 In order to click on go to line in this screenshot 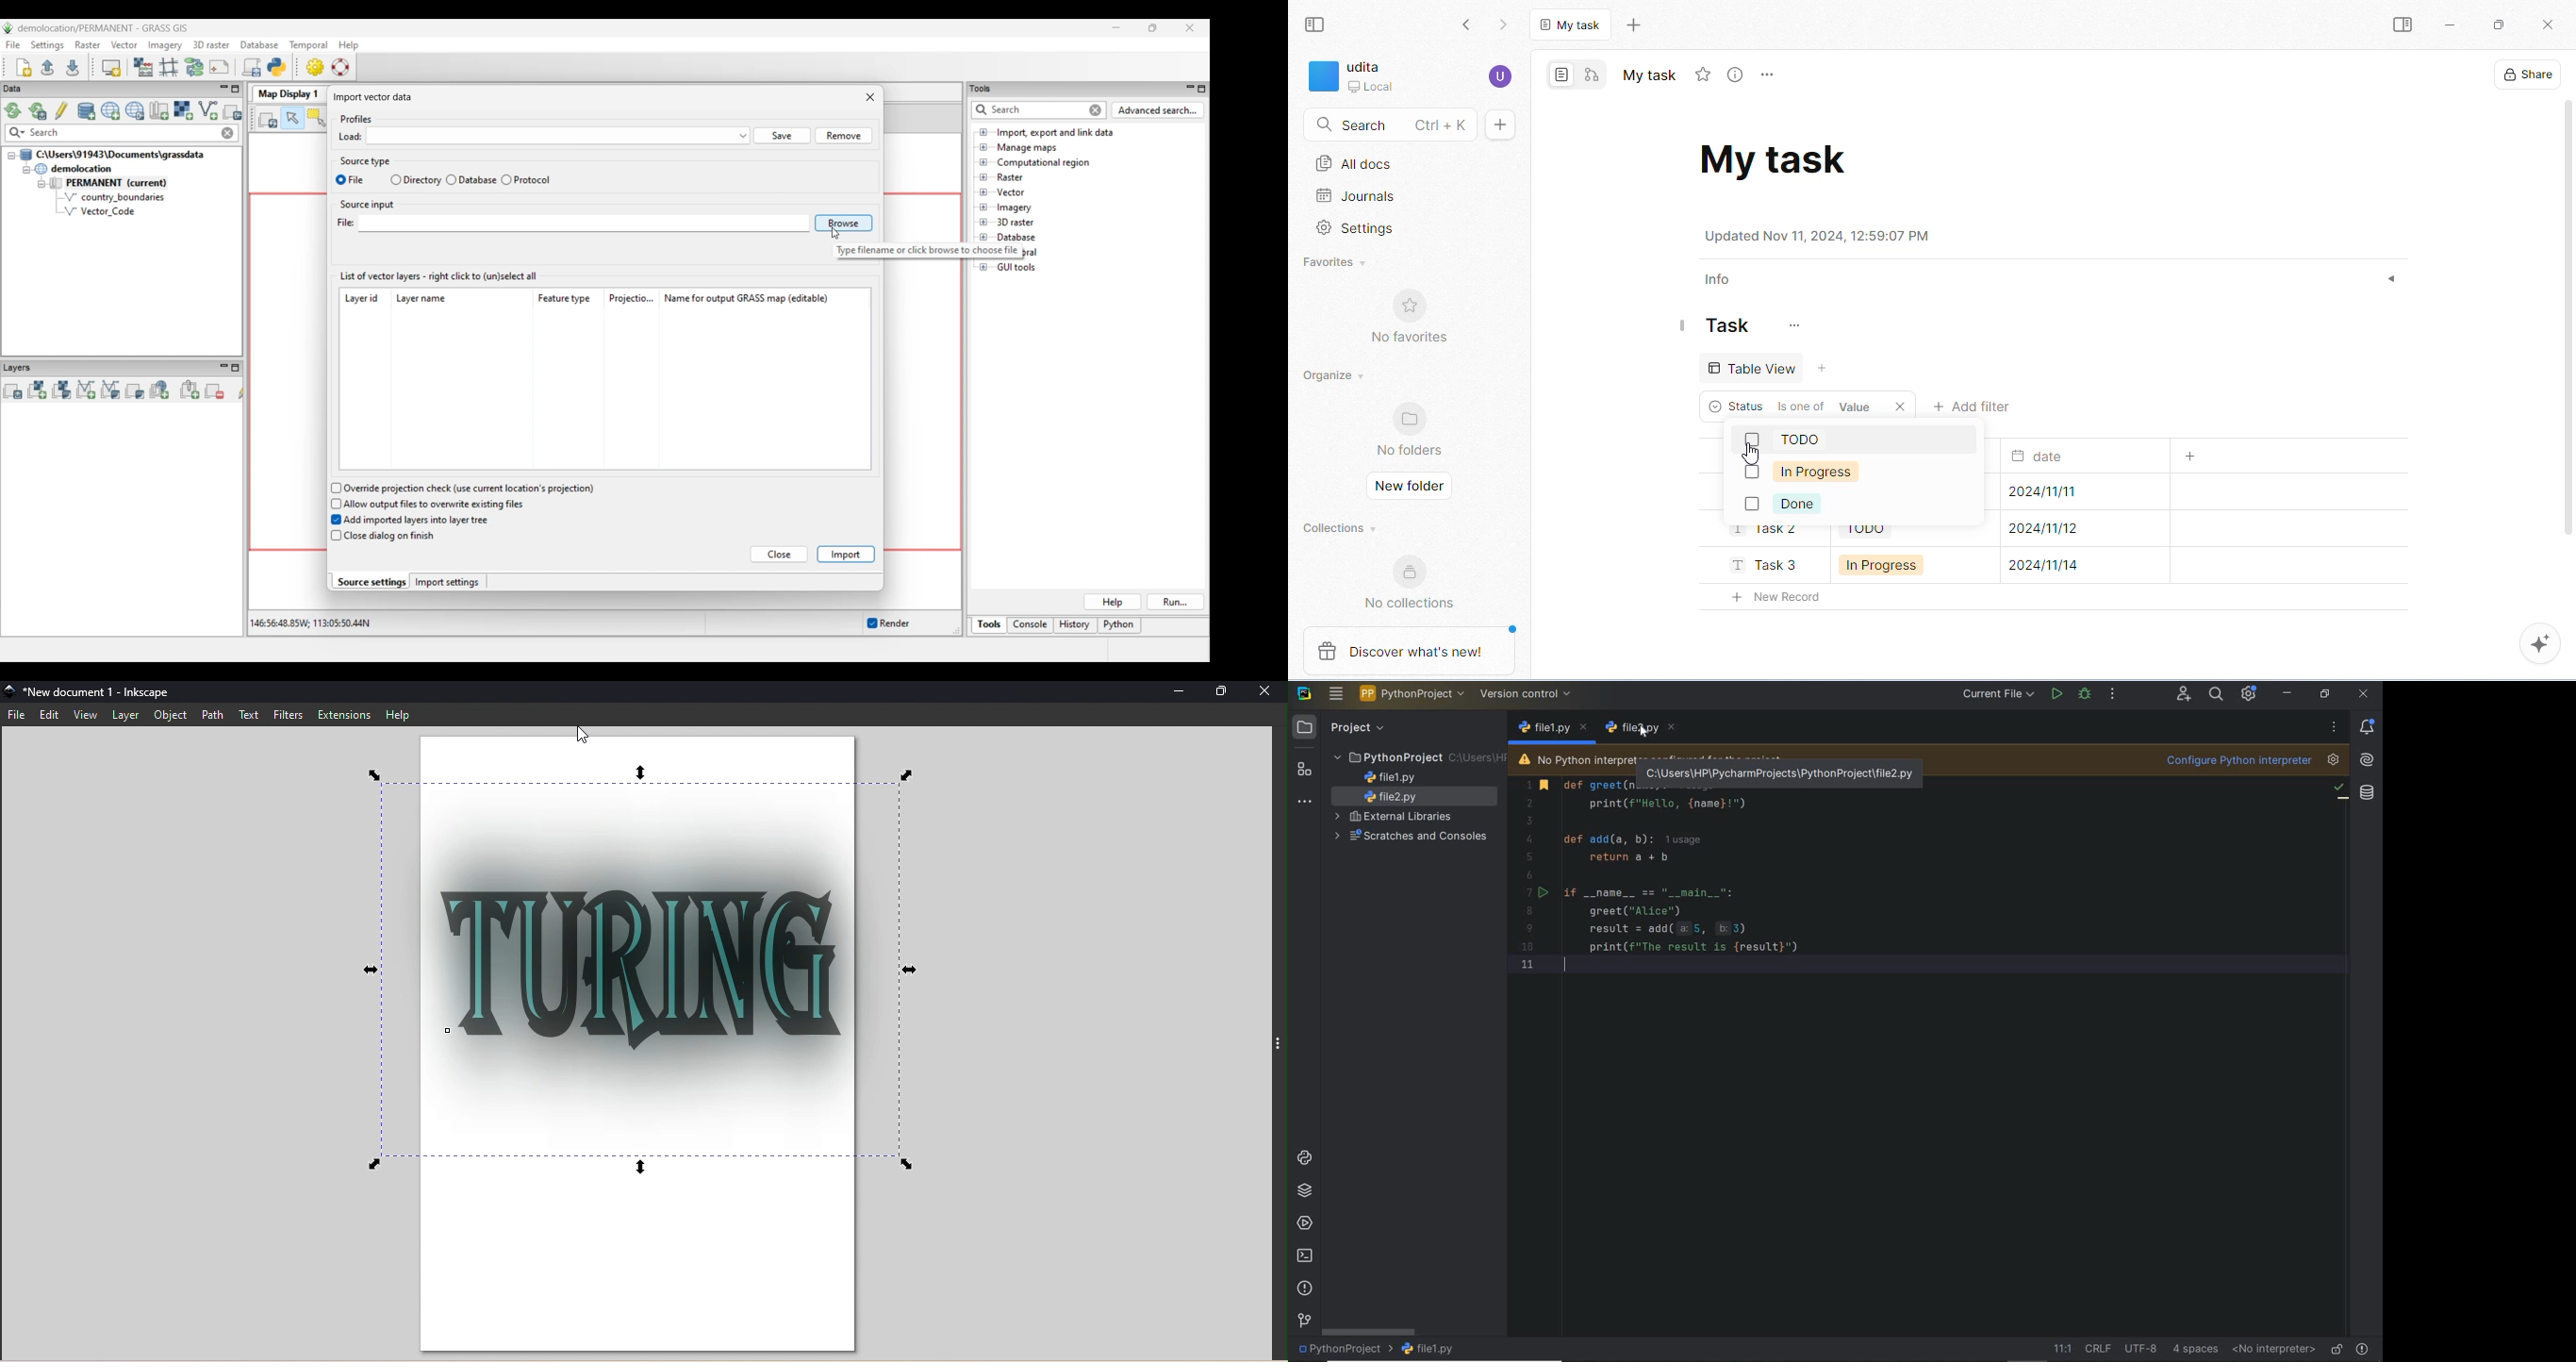, I will do `click(2061, 1349)`.